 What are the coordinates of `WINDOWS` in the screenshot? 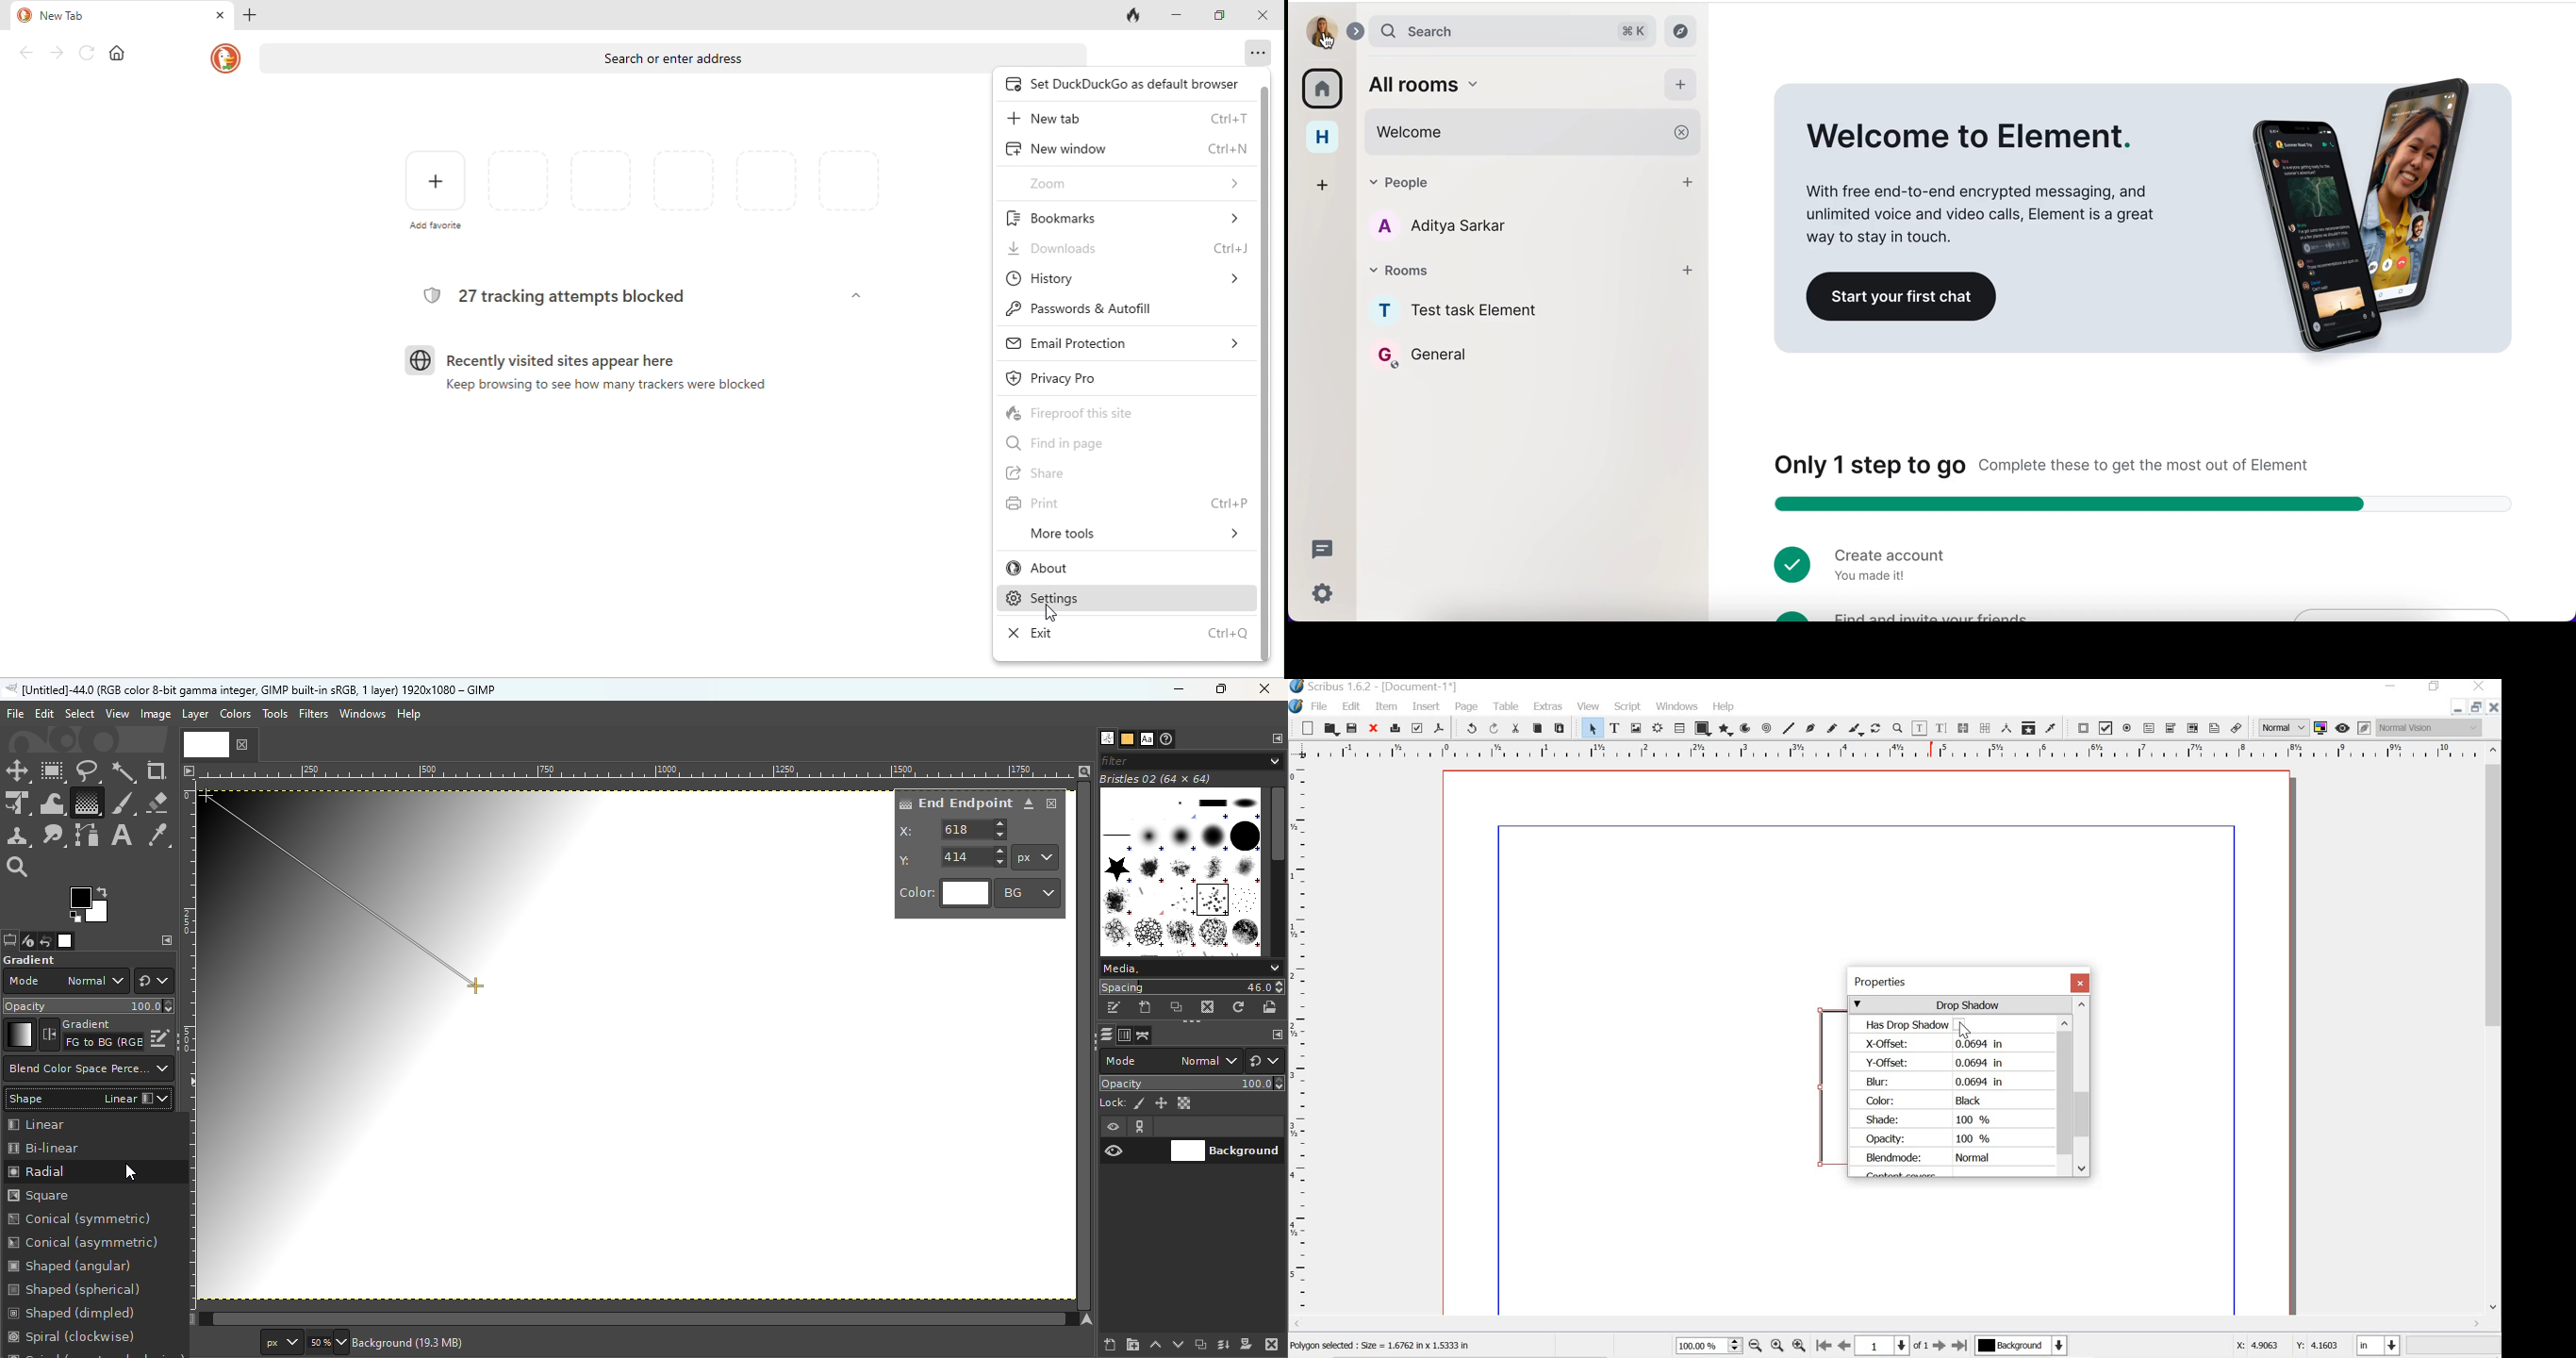 It's located at (1676, 706).